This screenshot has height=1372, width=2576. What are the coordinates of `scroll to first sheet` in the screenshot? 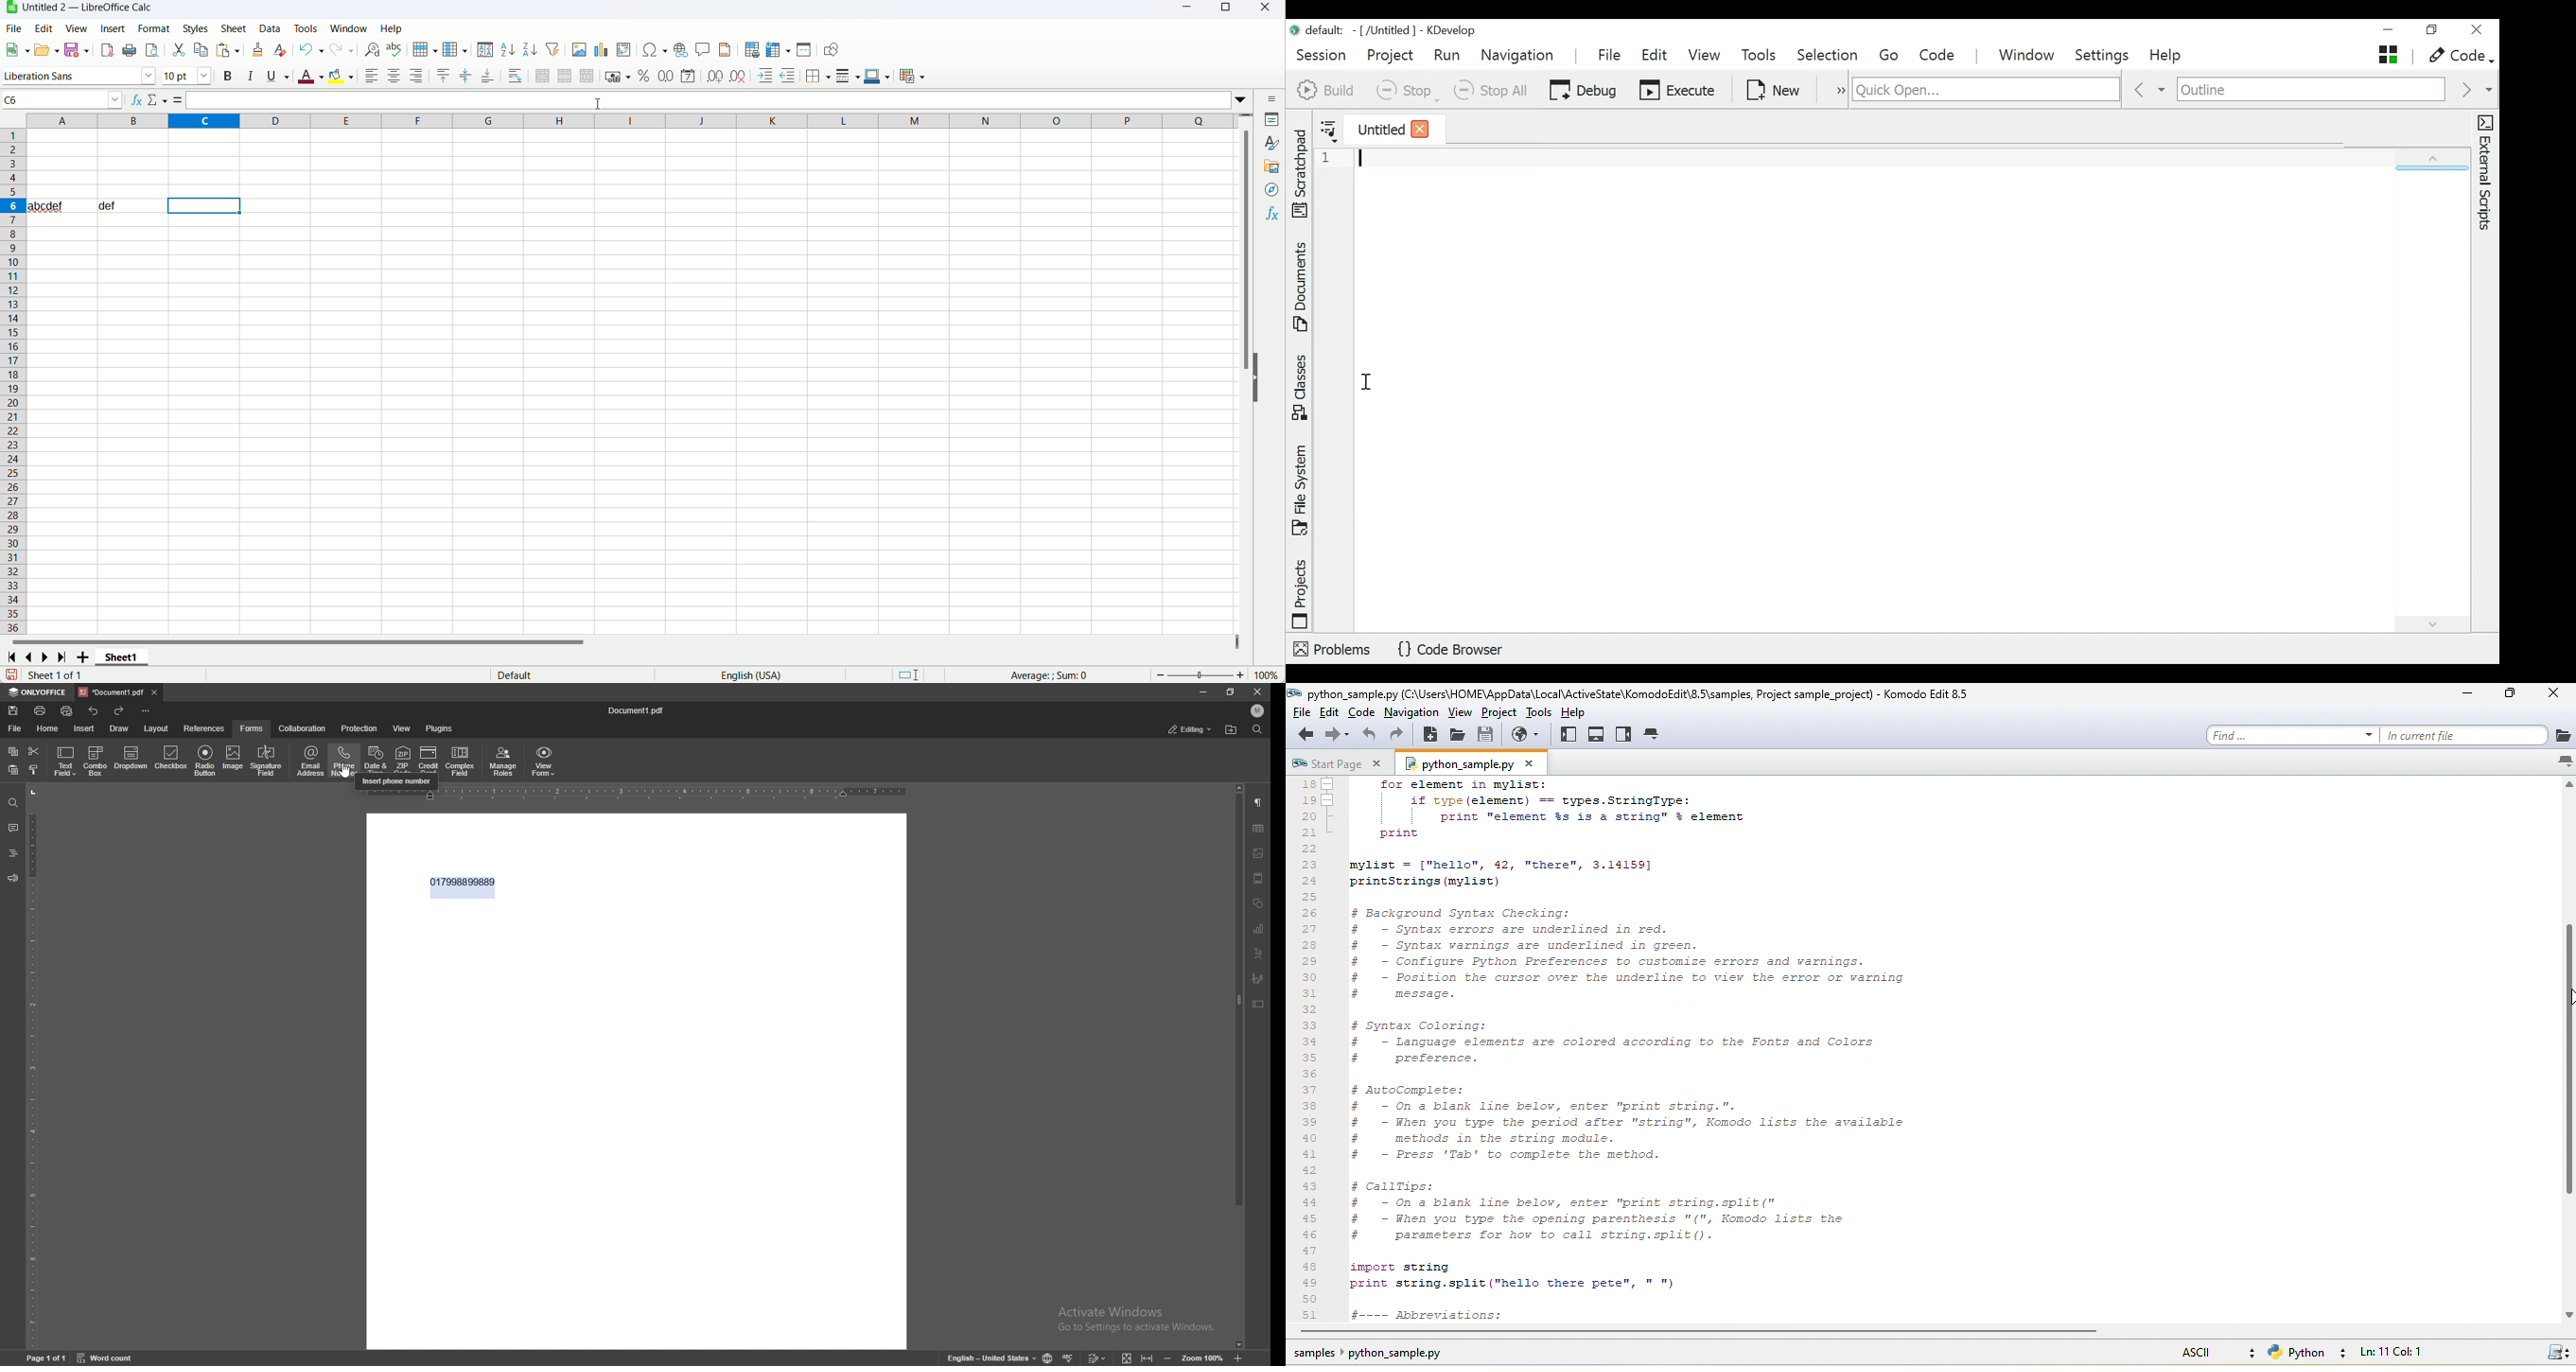 It's located at (15, 656).